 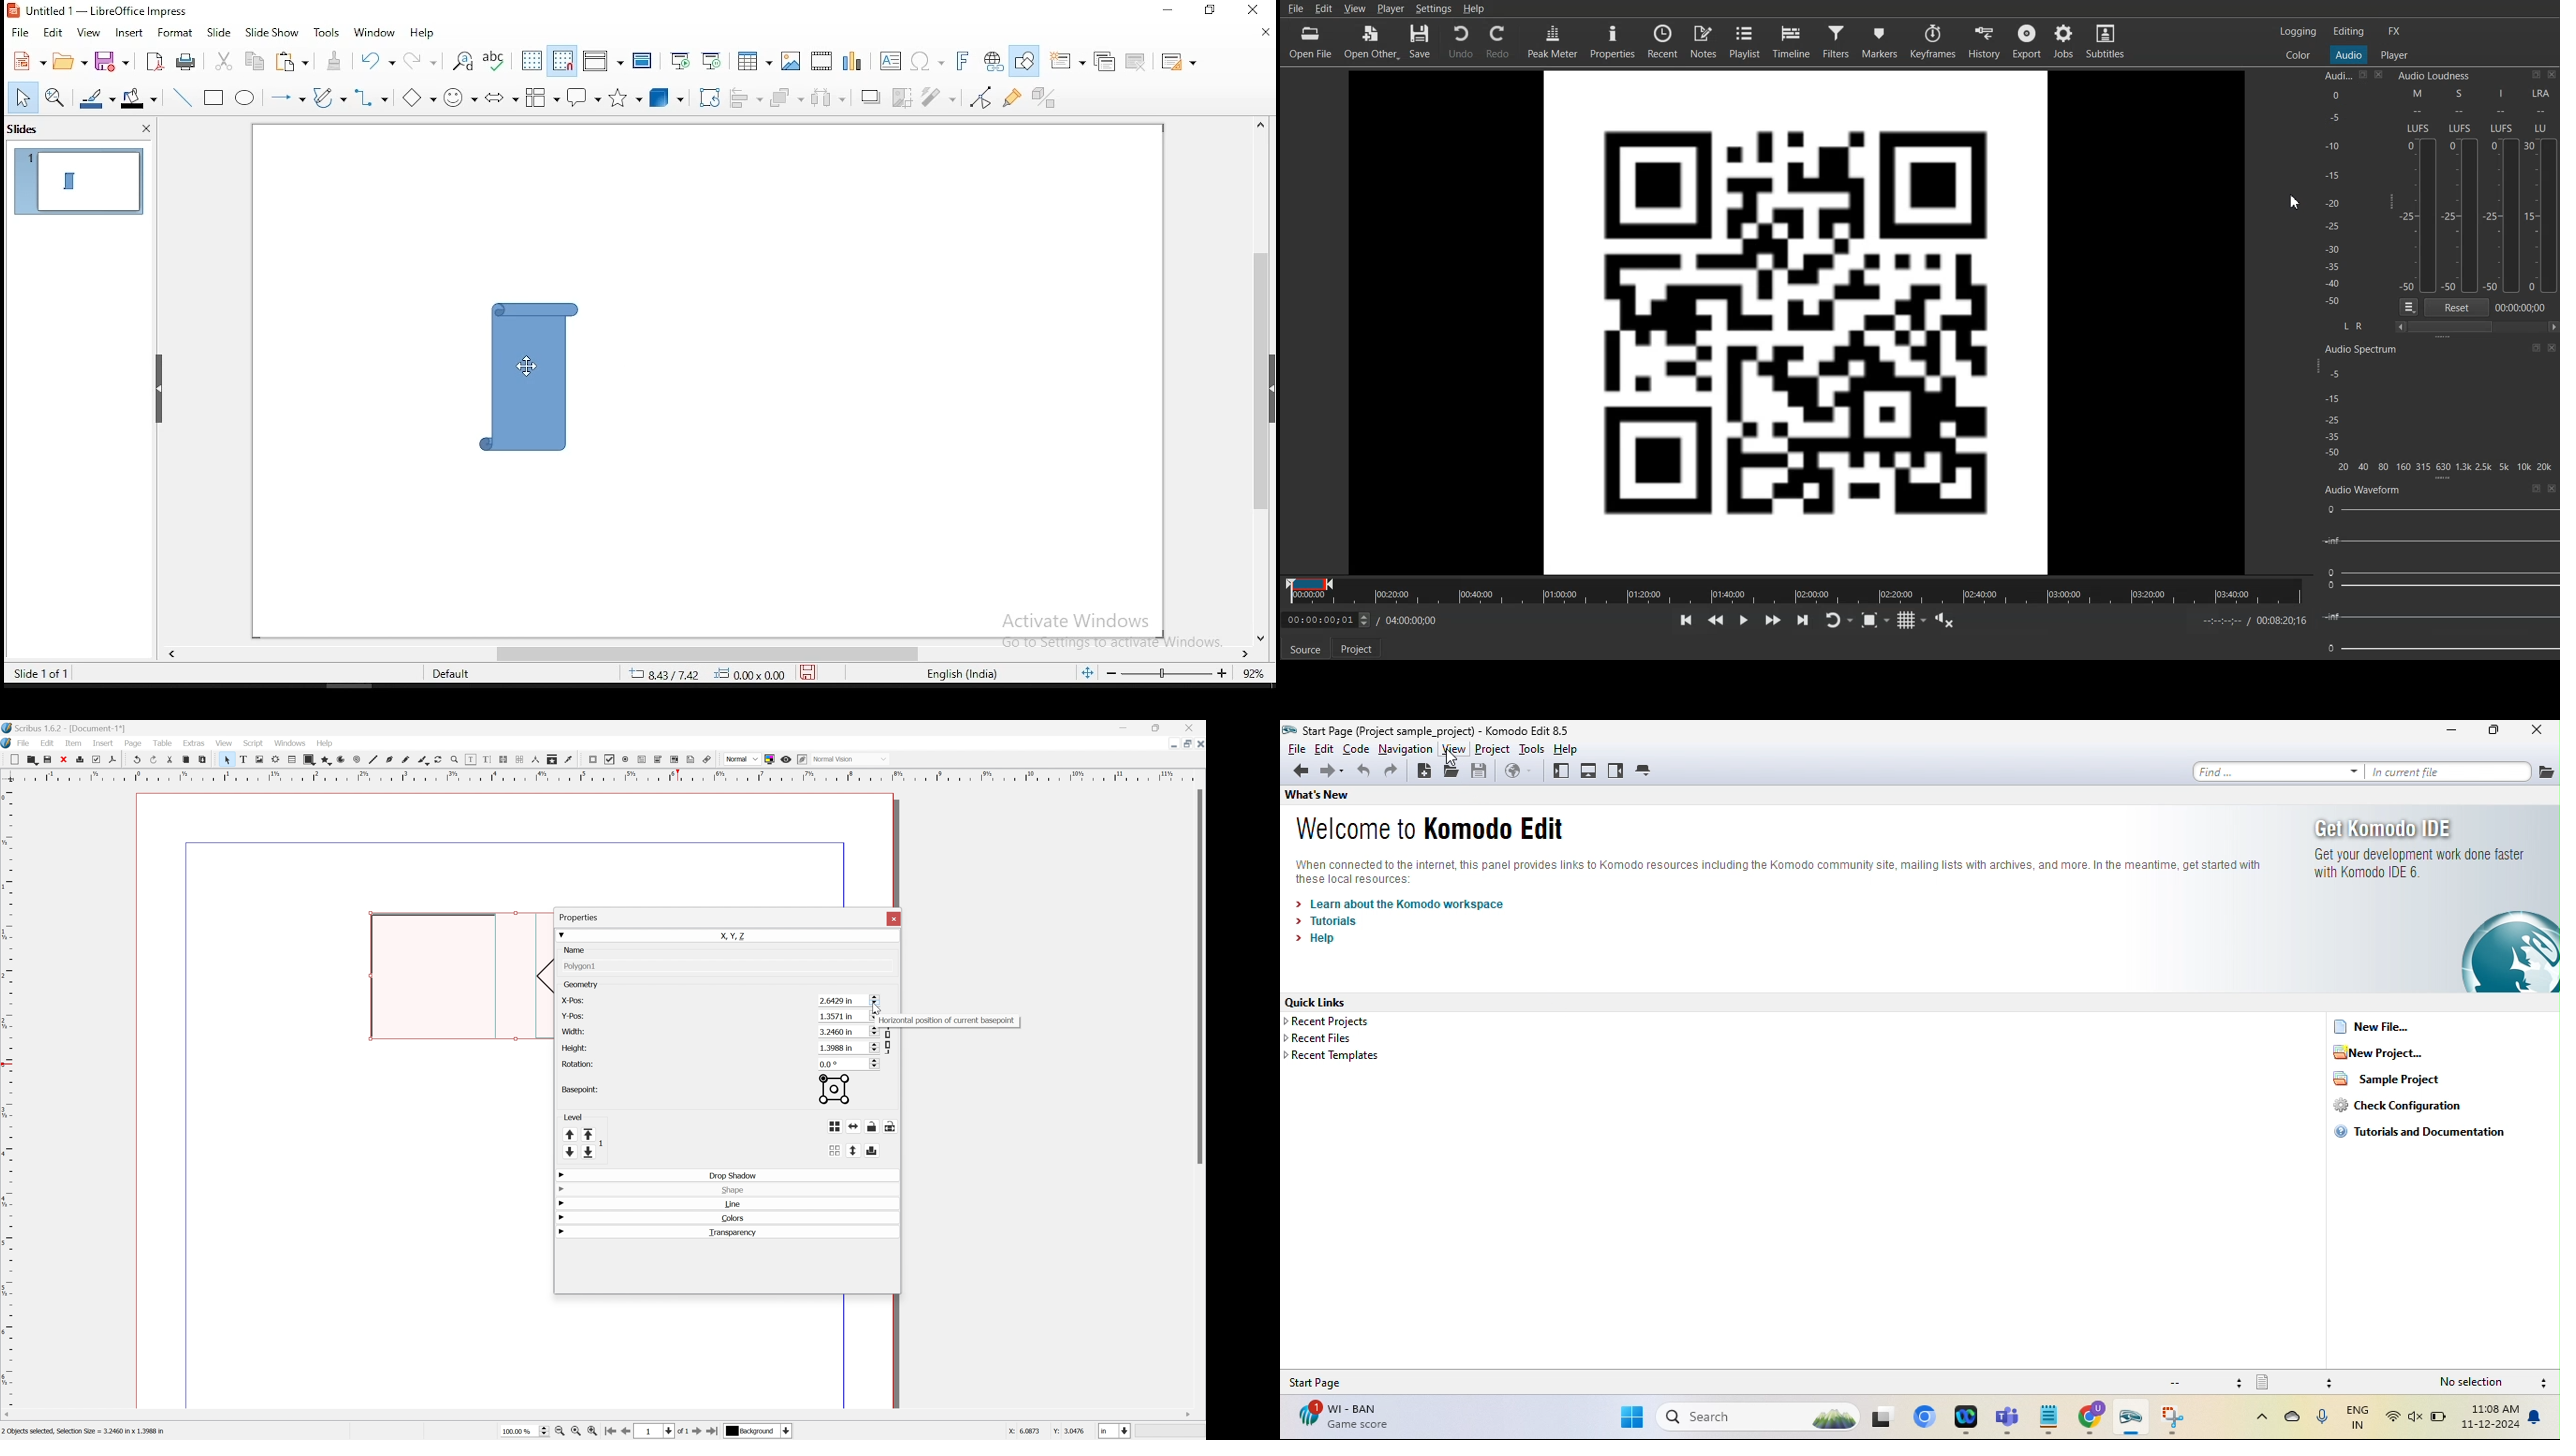 What do you see at coordinates (1745, 41) in the screenshot?
I see `Playlist` at bounding box center [1745, 41].